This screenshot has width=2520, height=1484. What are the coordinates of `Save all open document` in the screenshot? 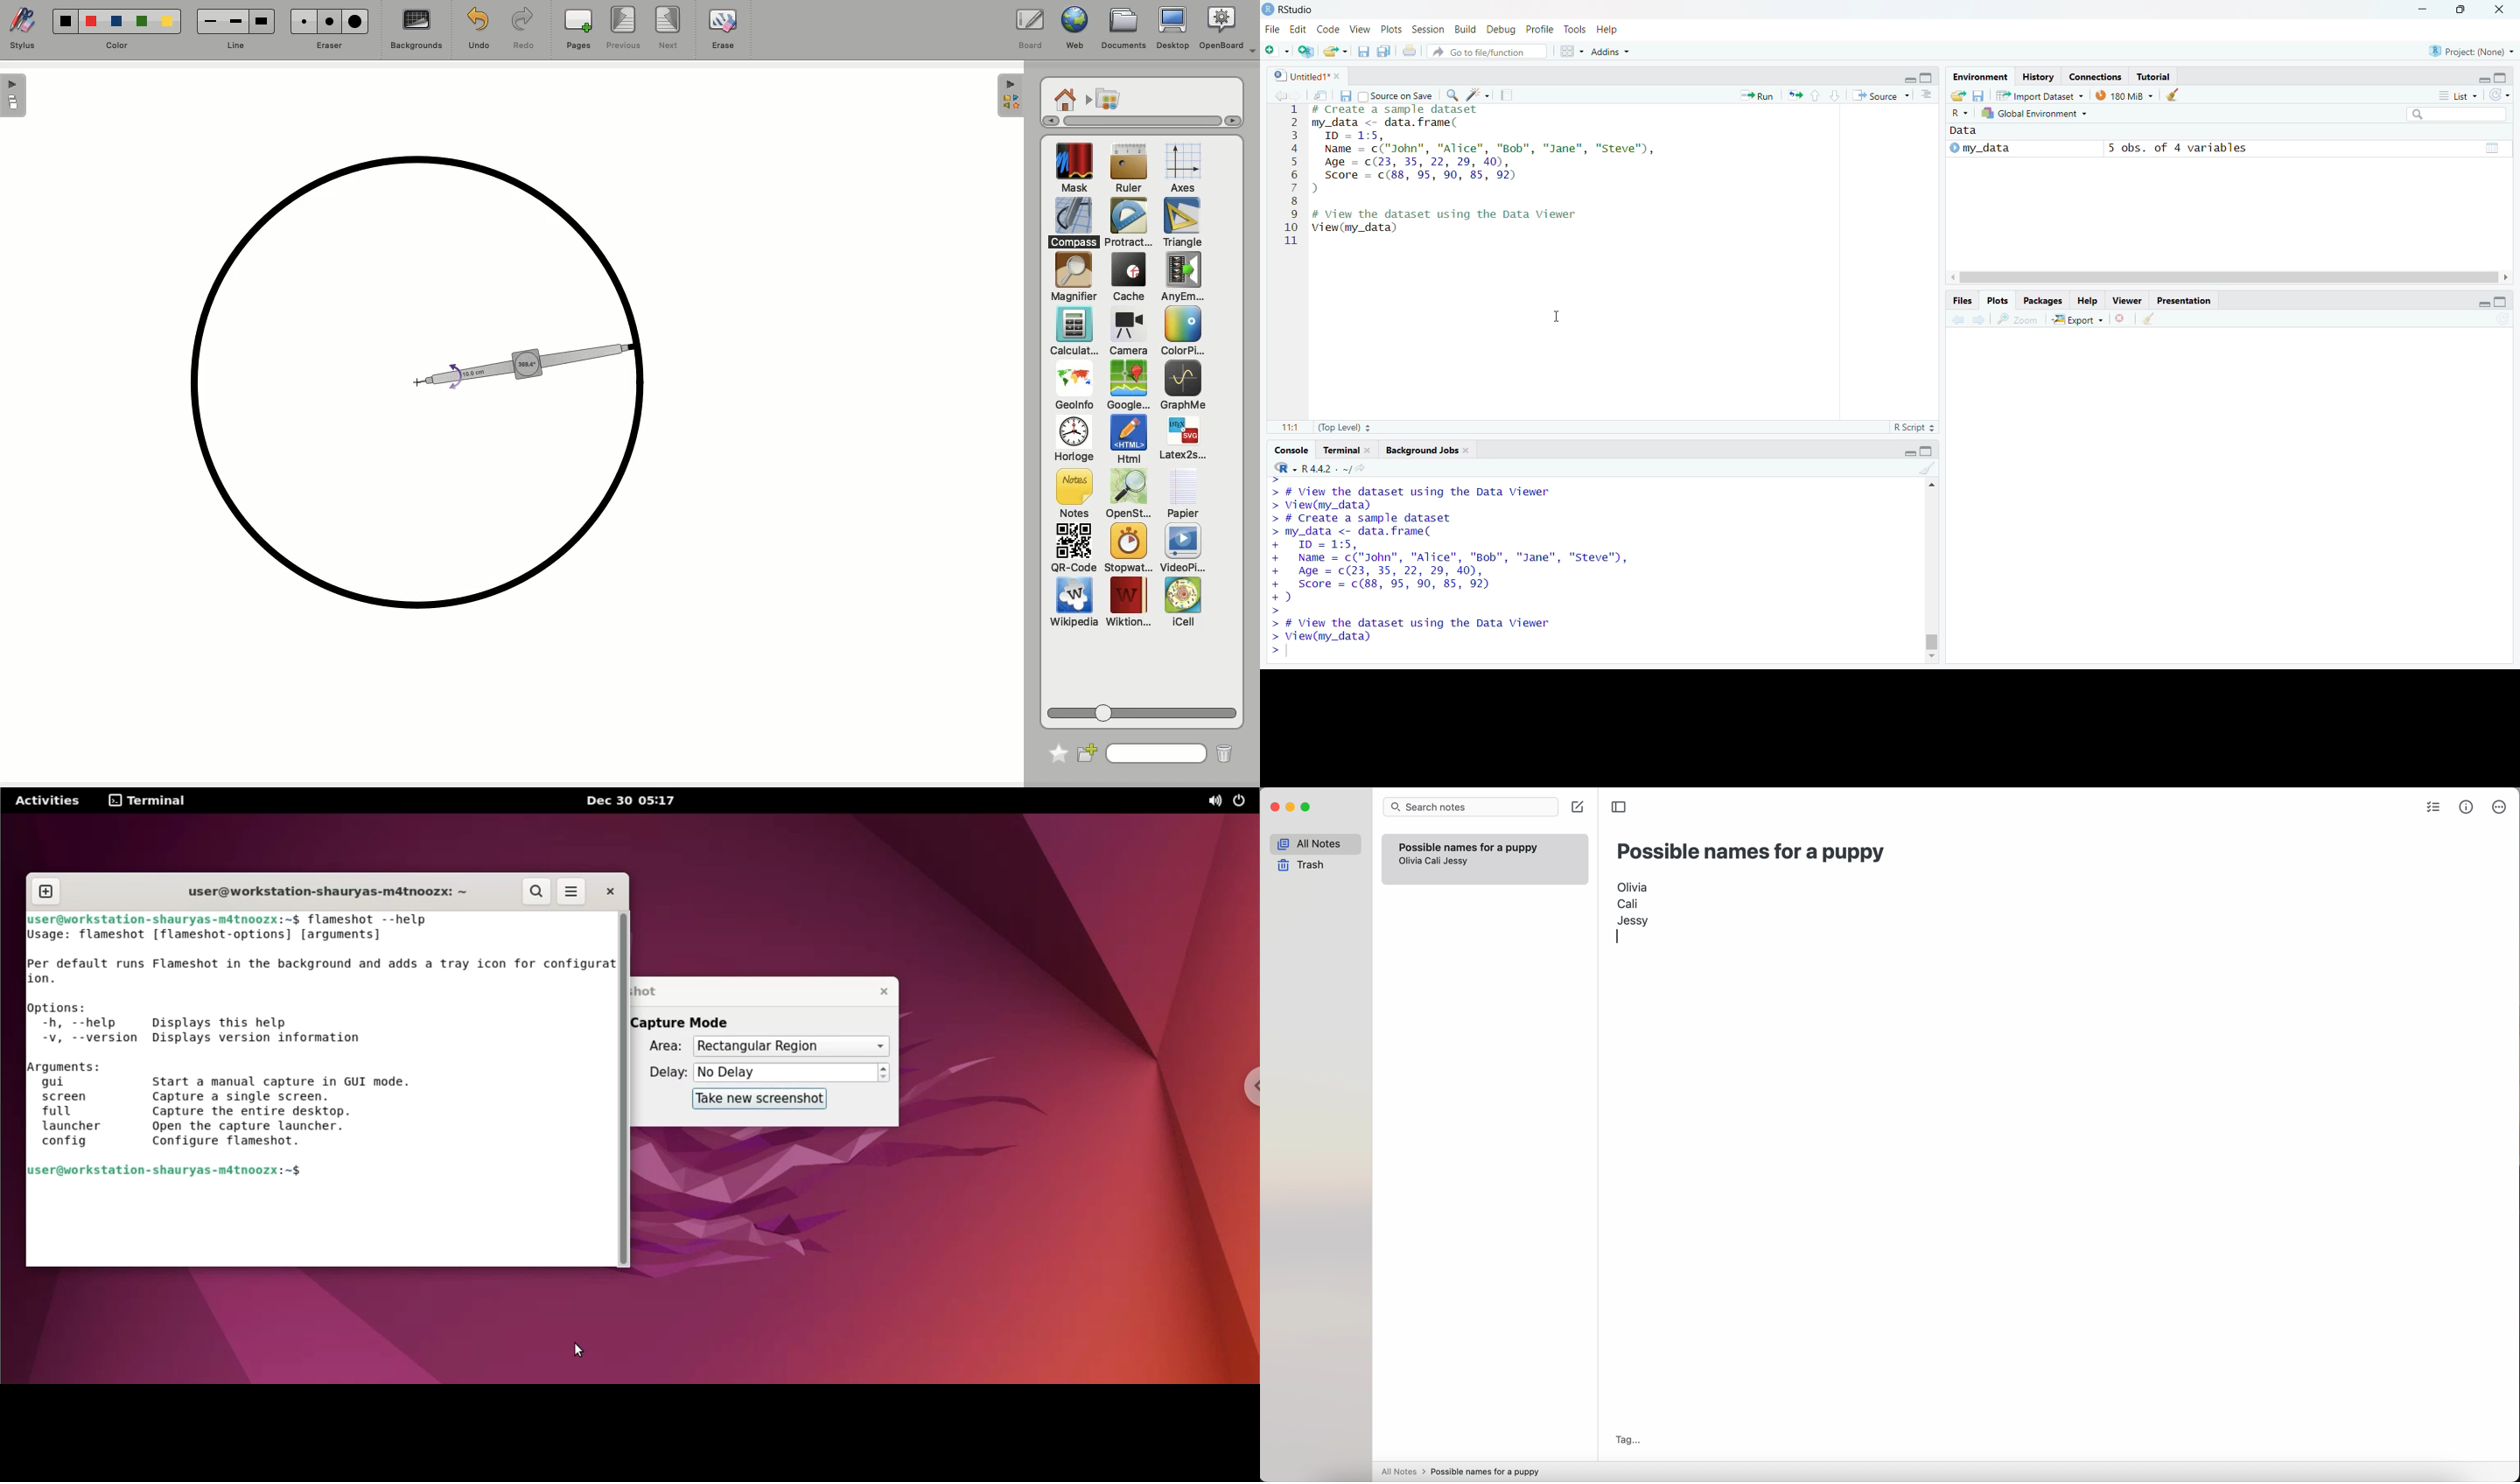 It's located at (1386, 53).